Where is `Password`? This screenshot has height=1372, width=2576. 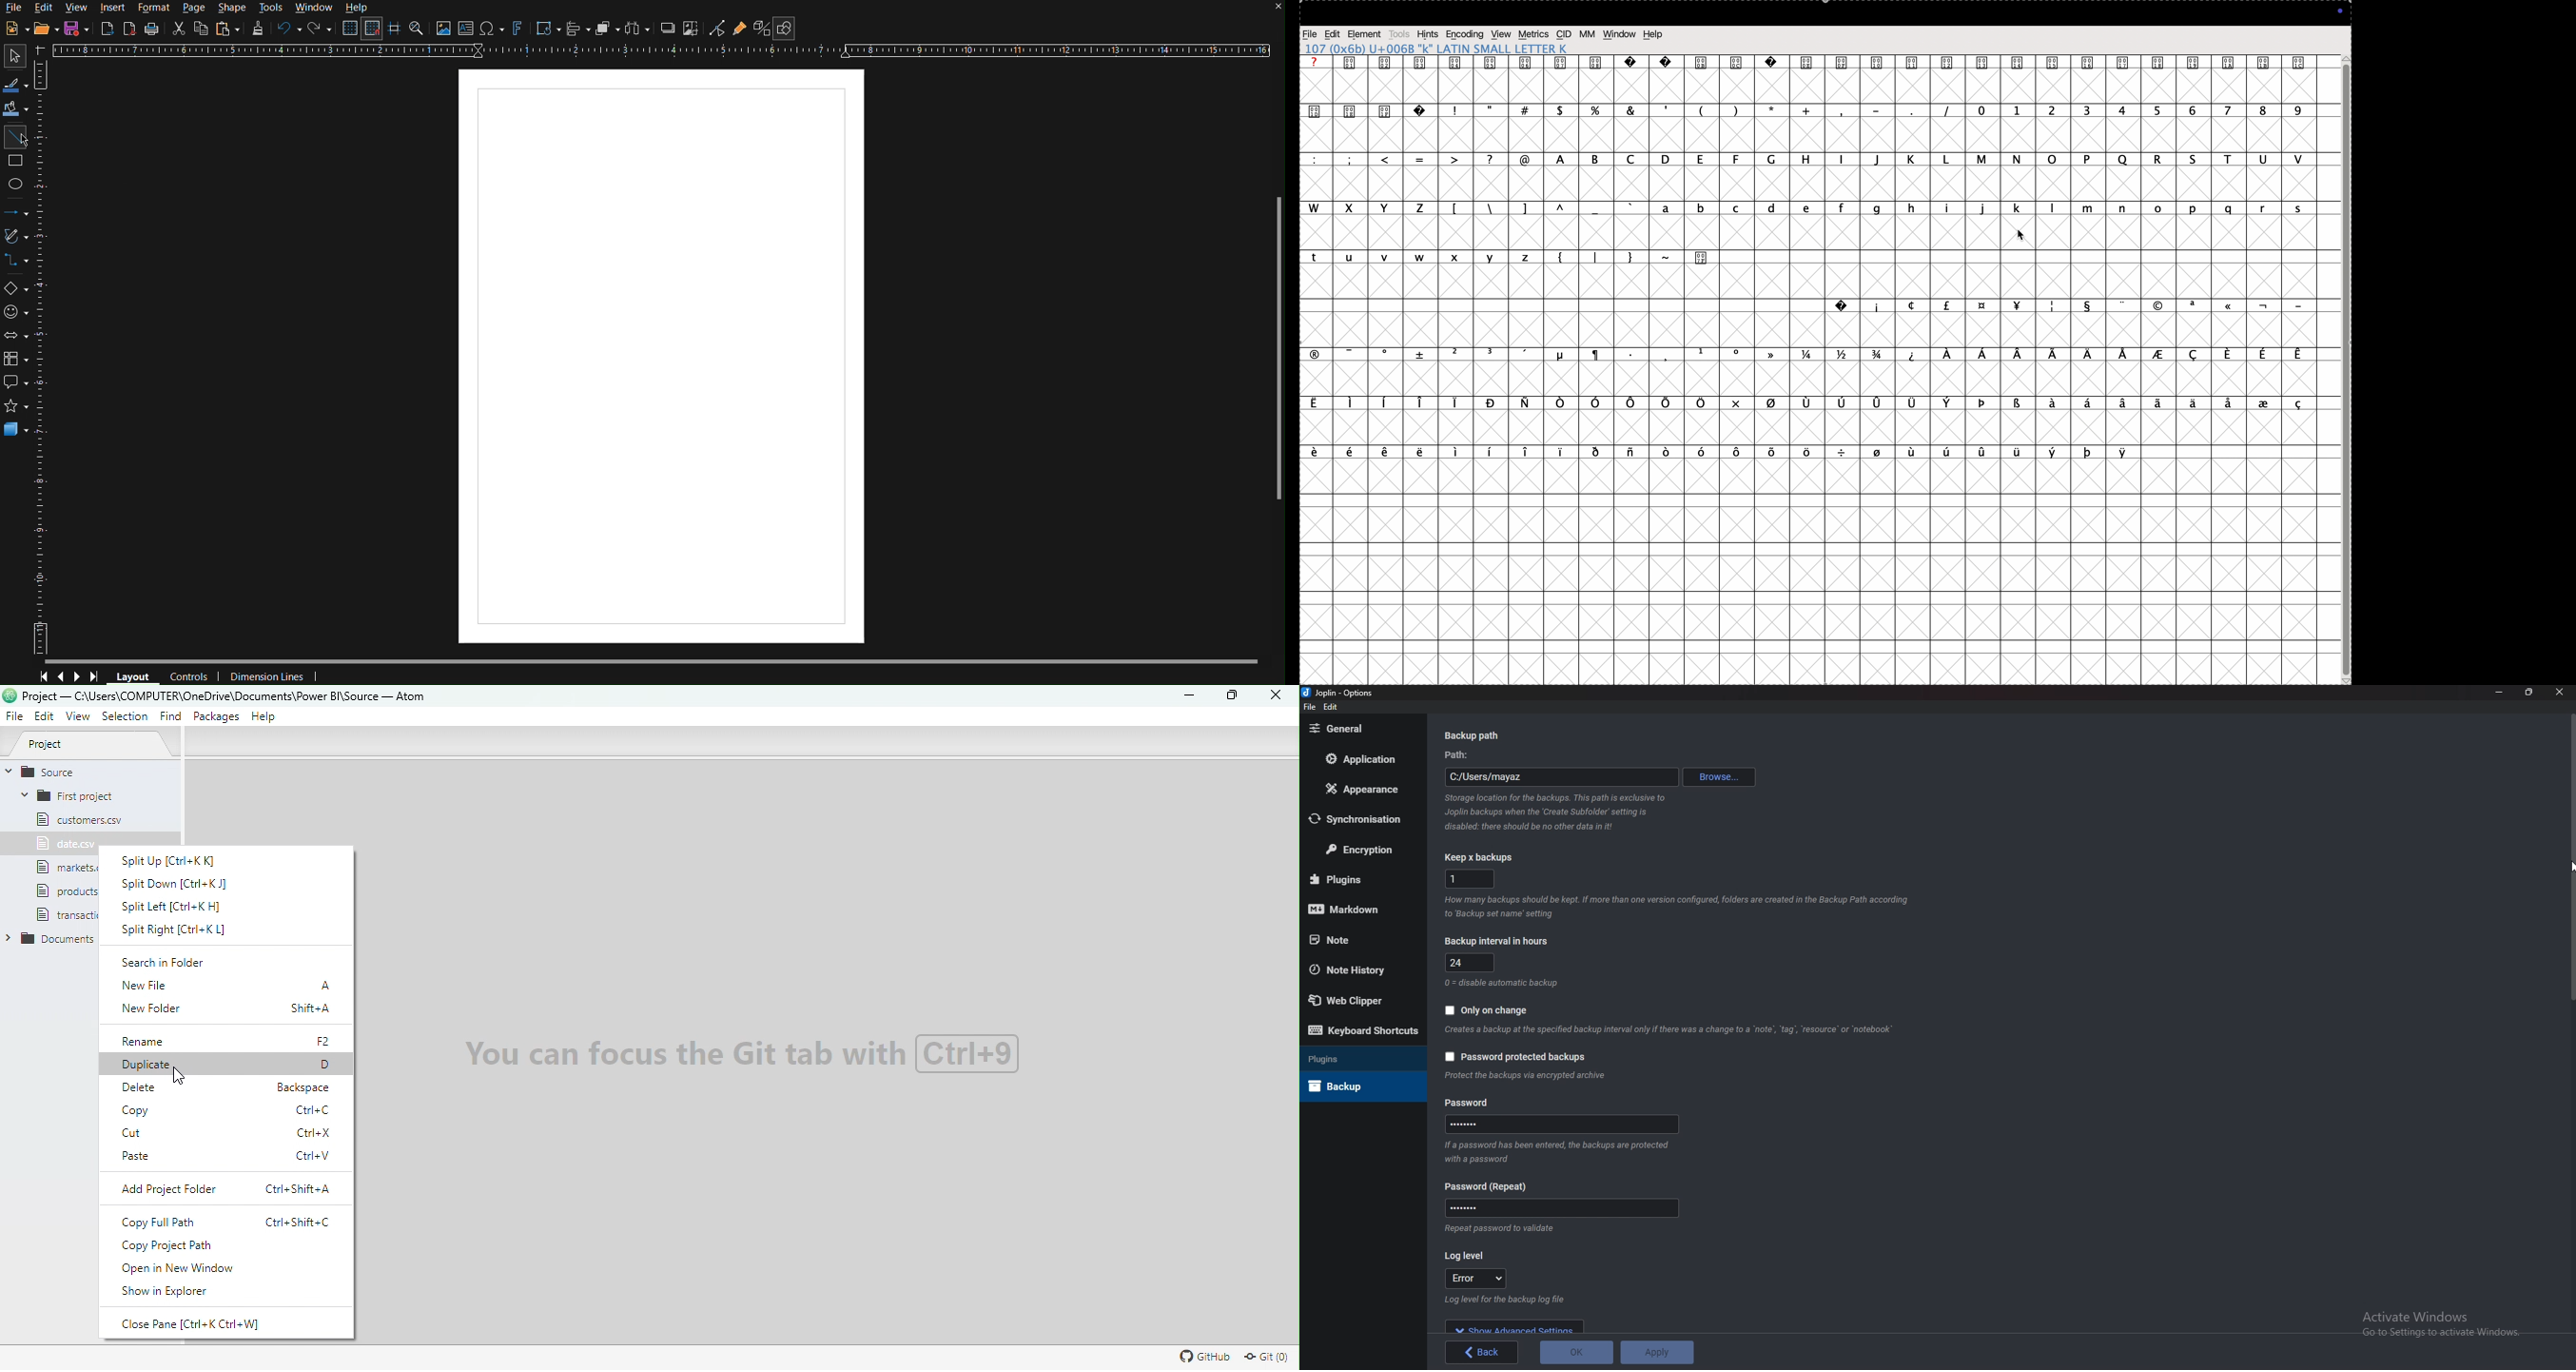 Password is located at coordinates (1486, 1186).